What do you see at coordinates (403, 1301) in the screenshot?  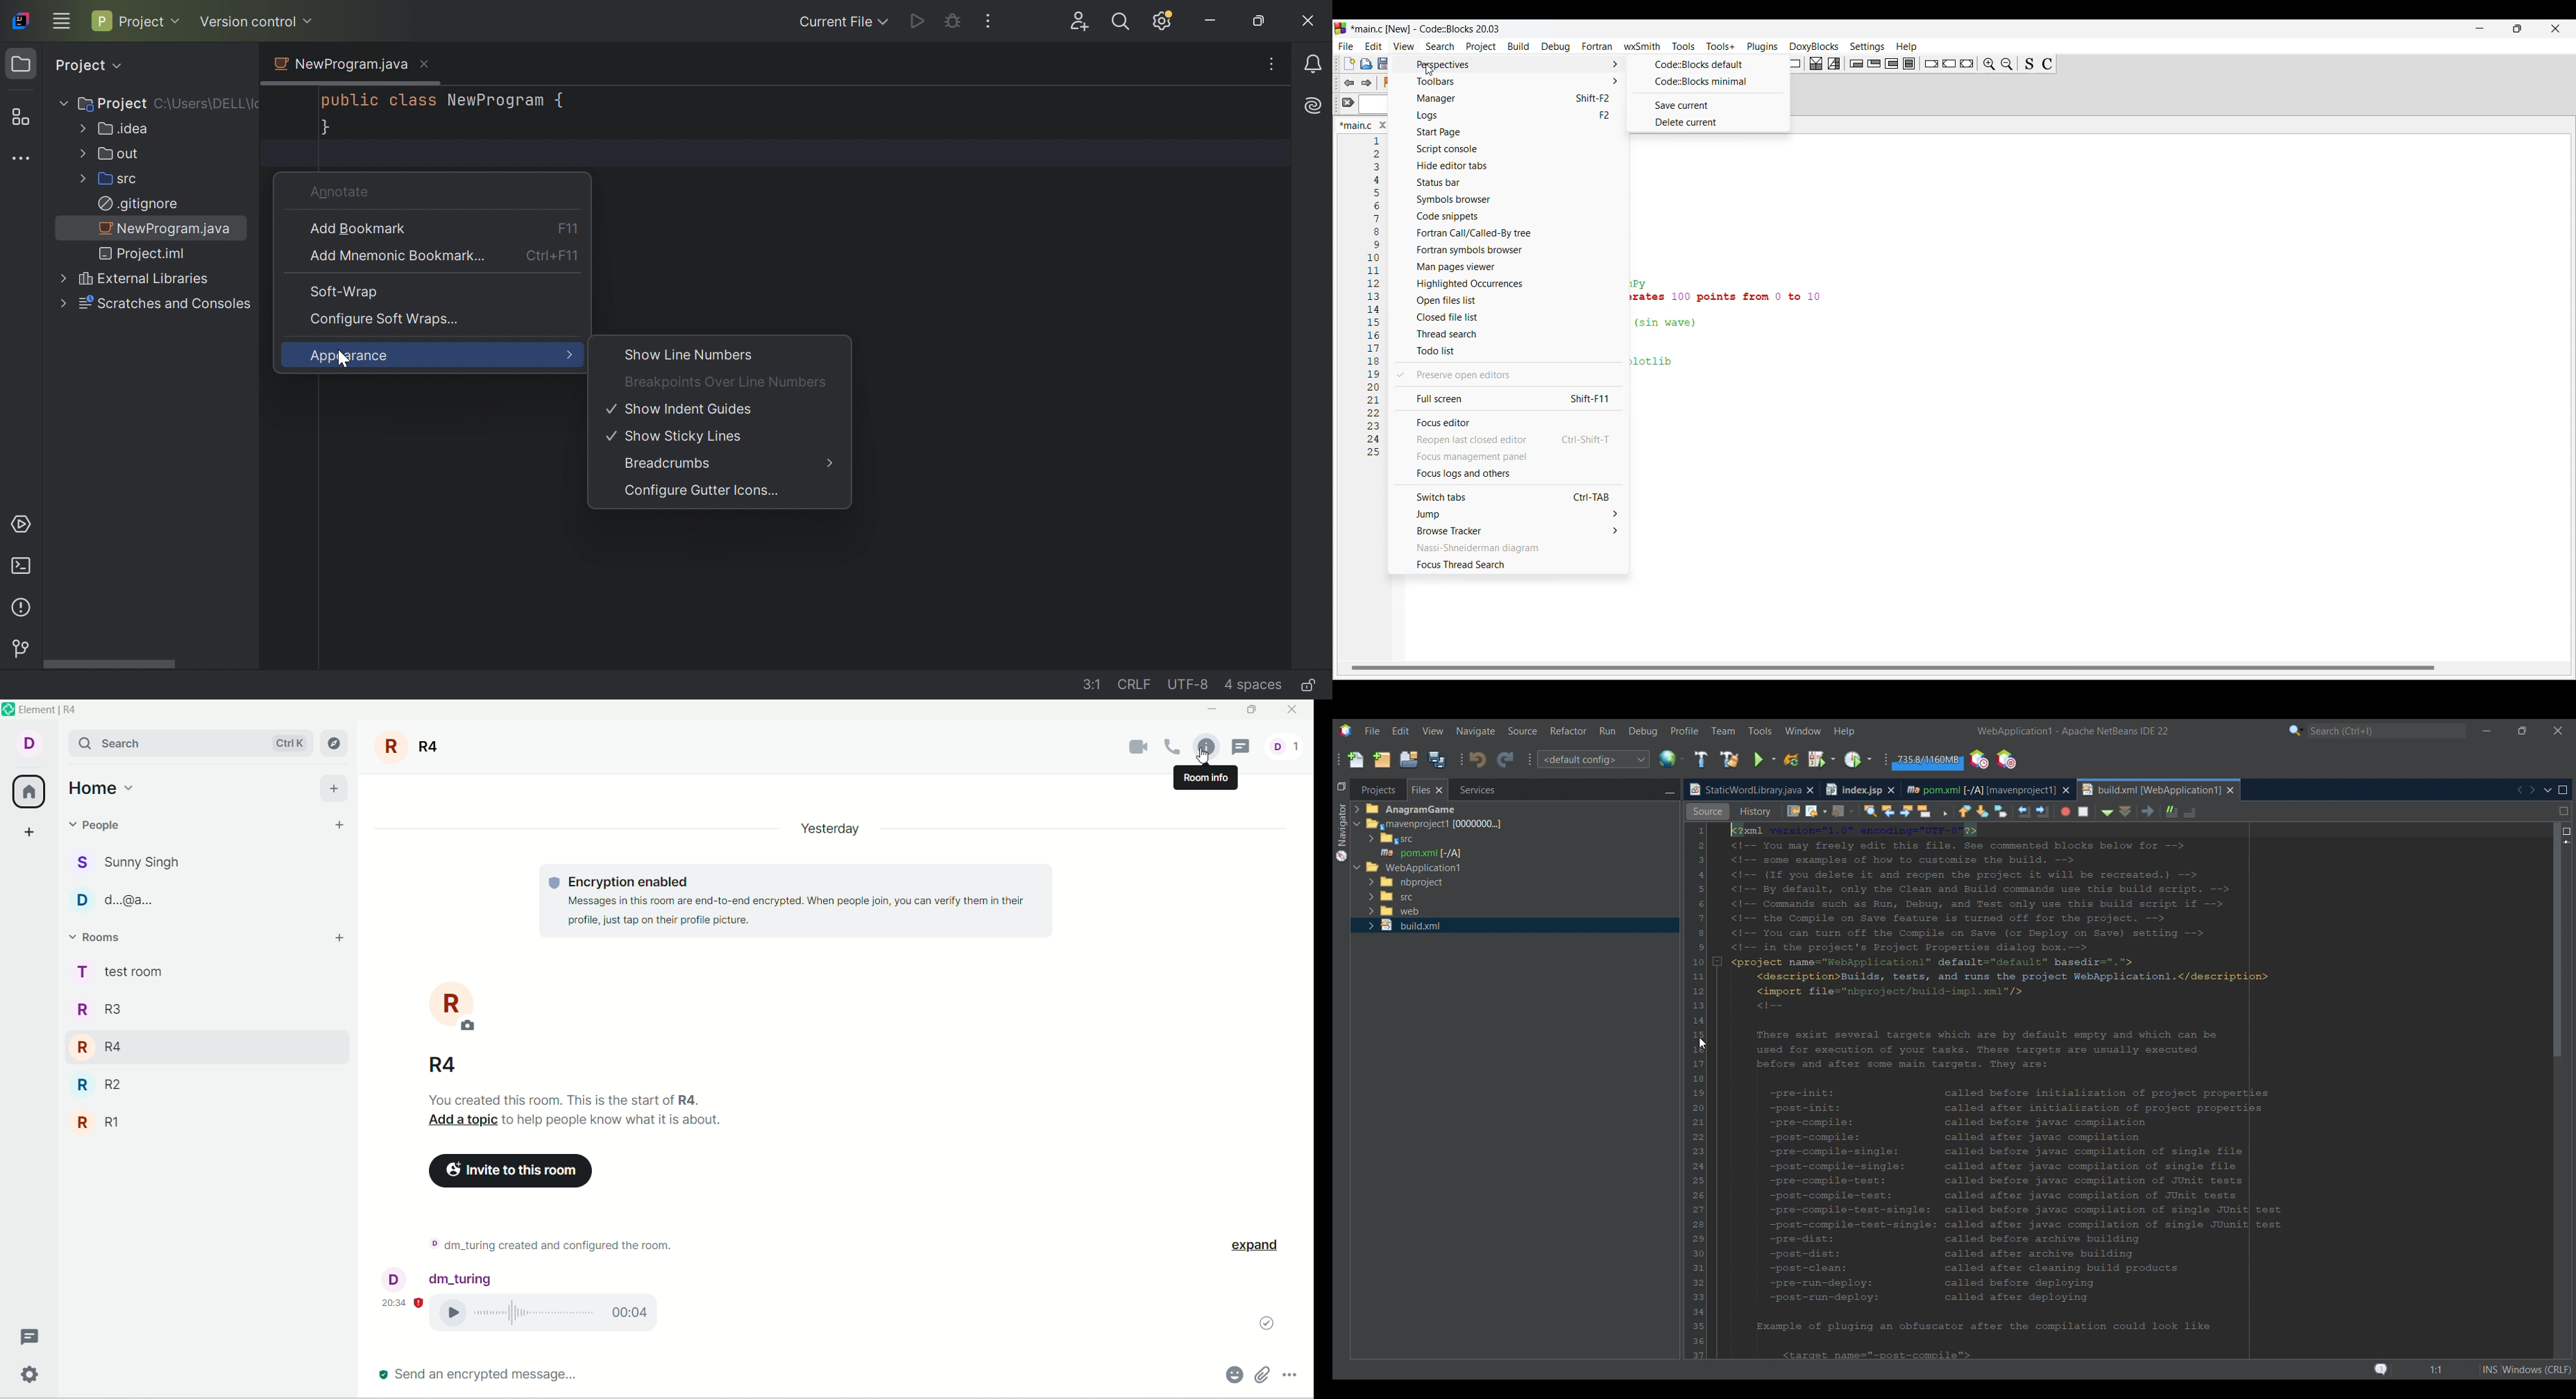 I see `time` at bounding box center [403, 1301].